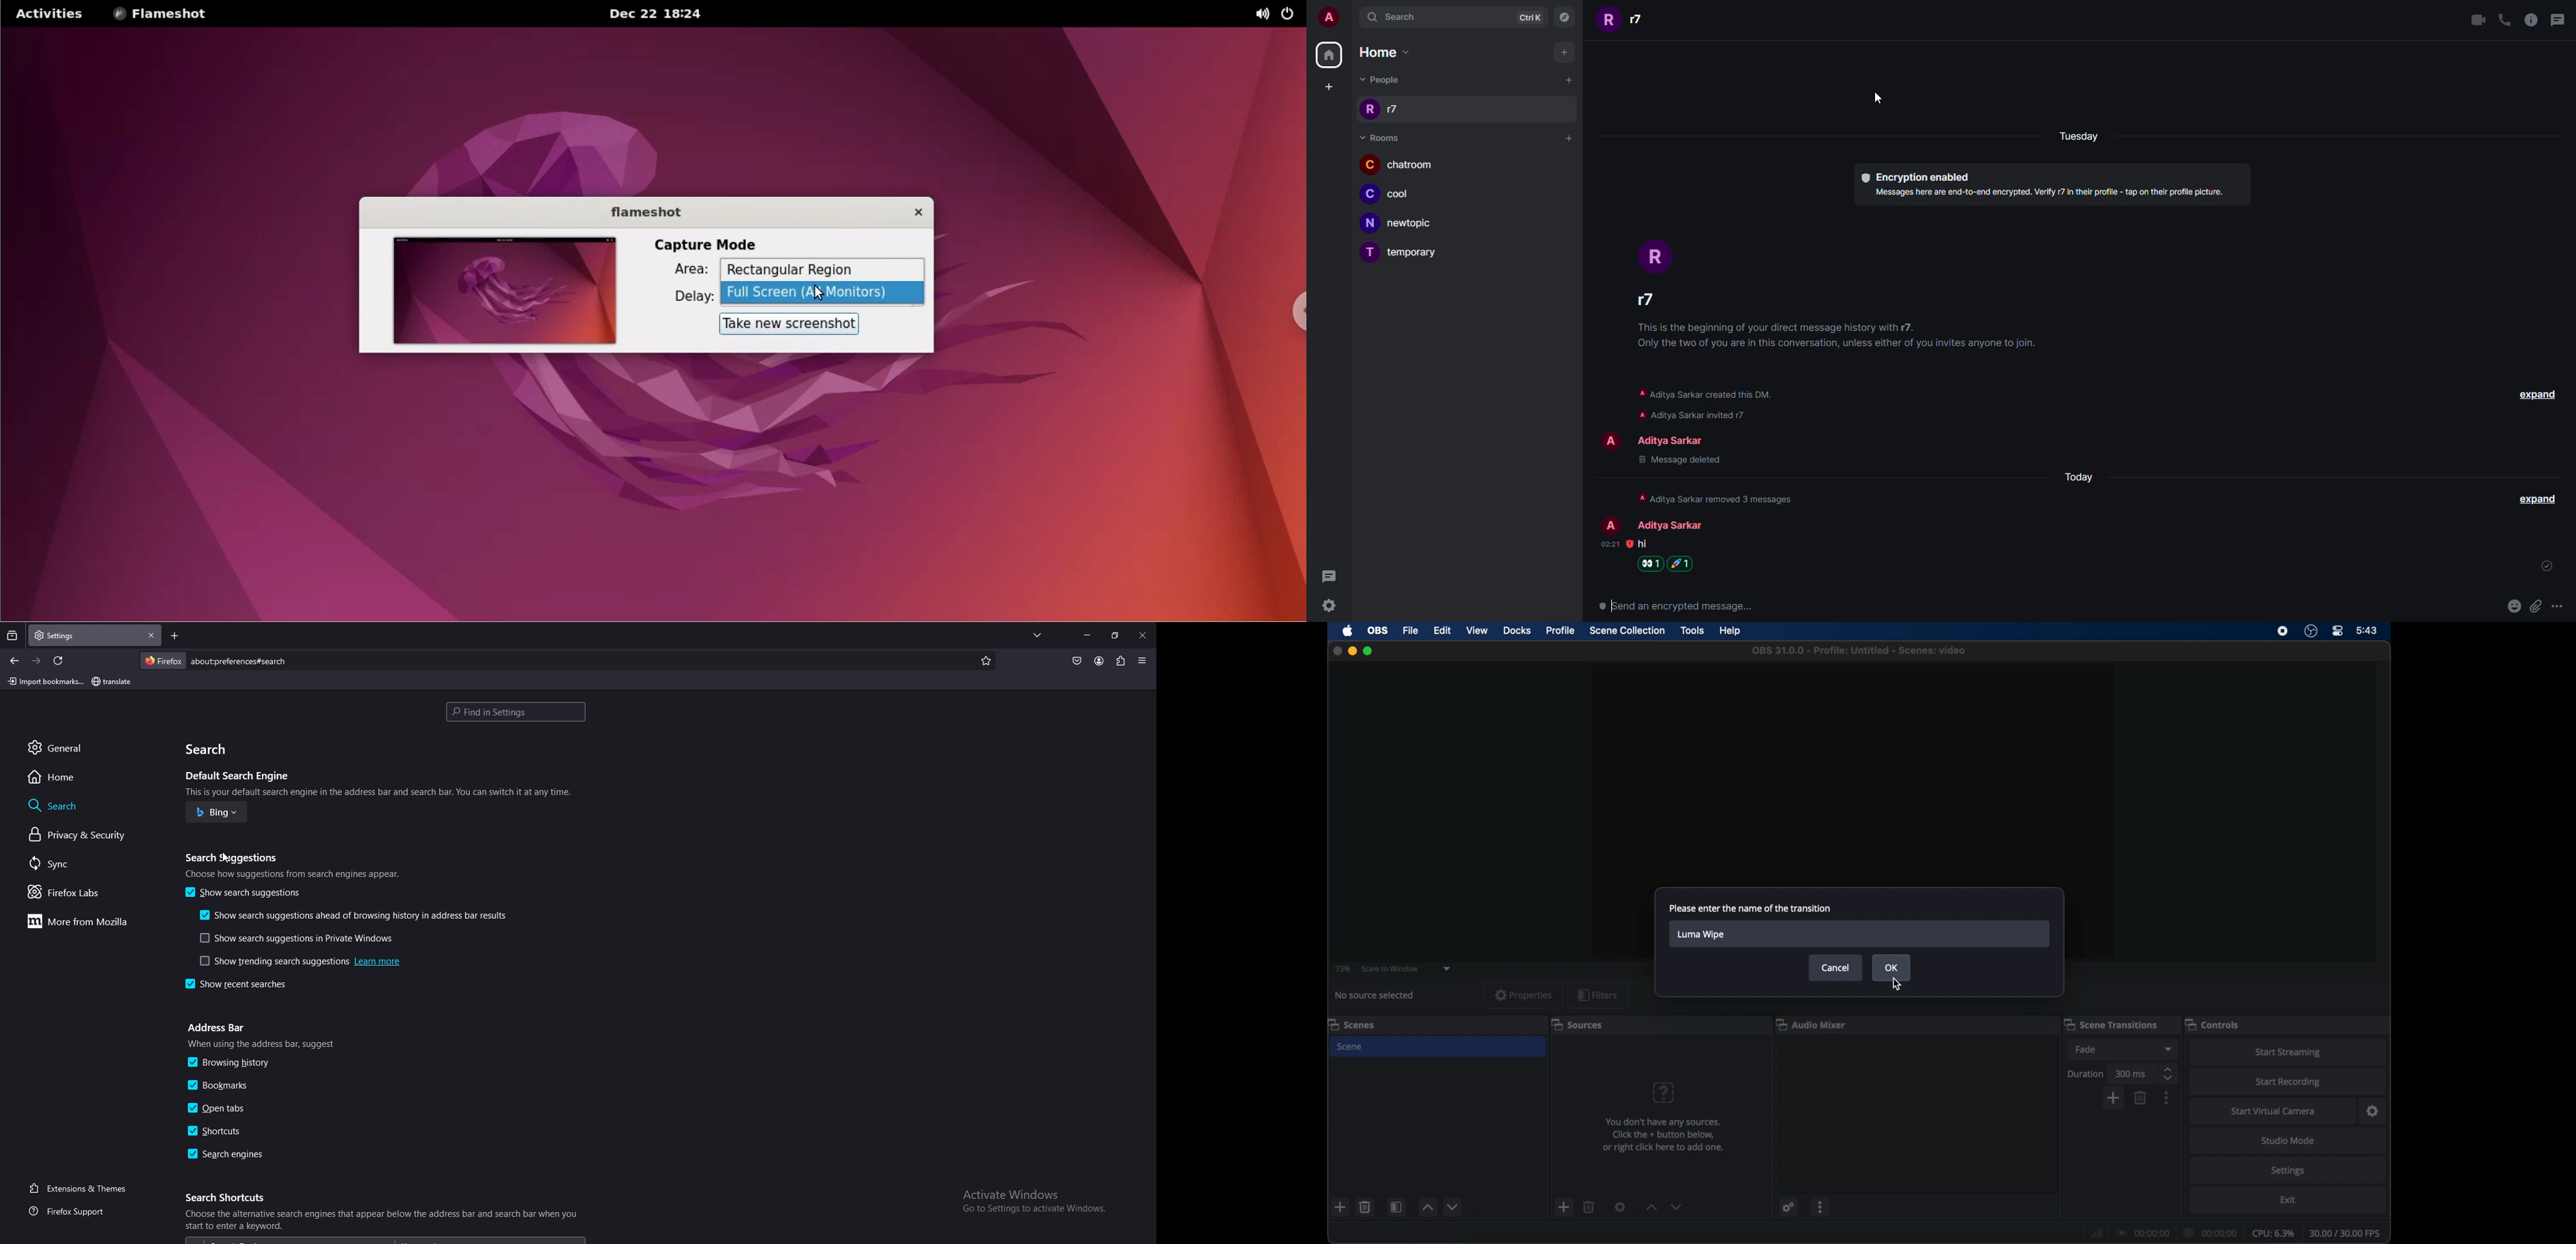  What do you see at coordinates (1835, 968) in the screenshot?
I see `cancel` at bounding box center [1835, 968].